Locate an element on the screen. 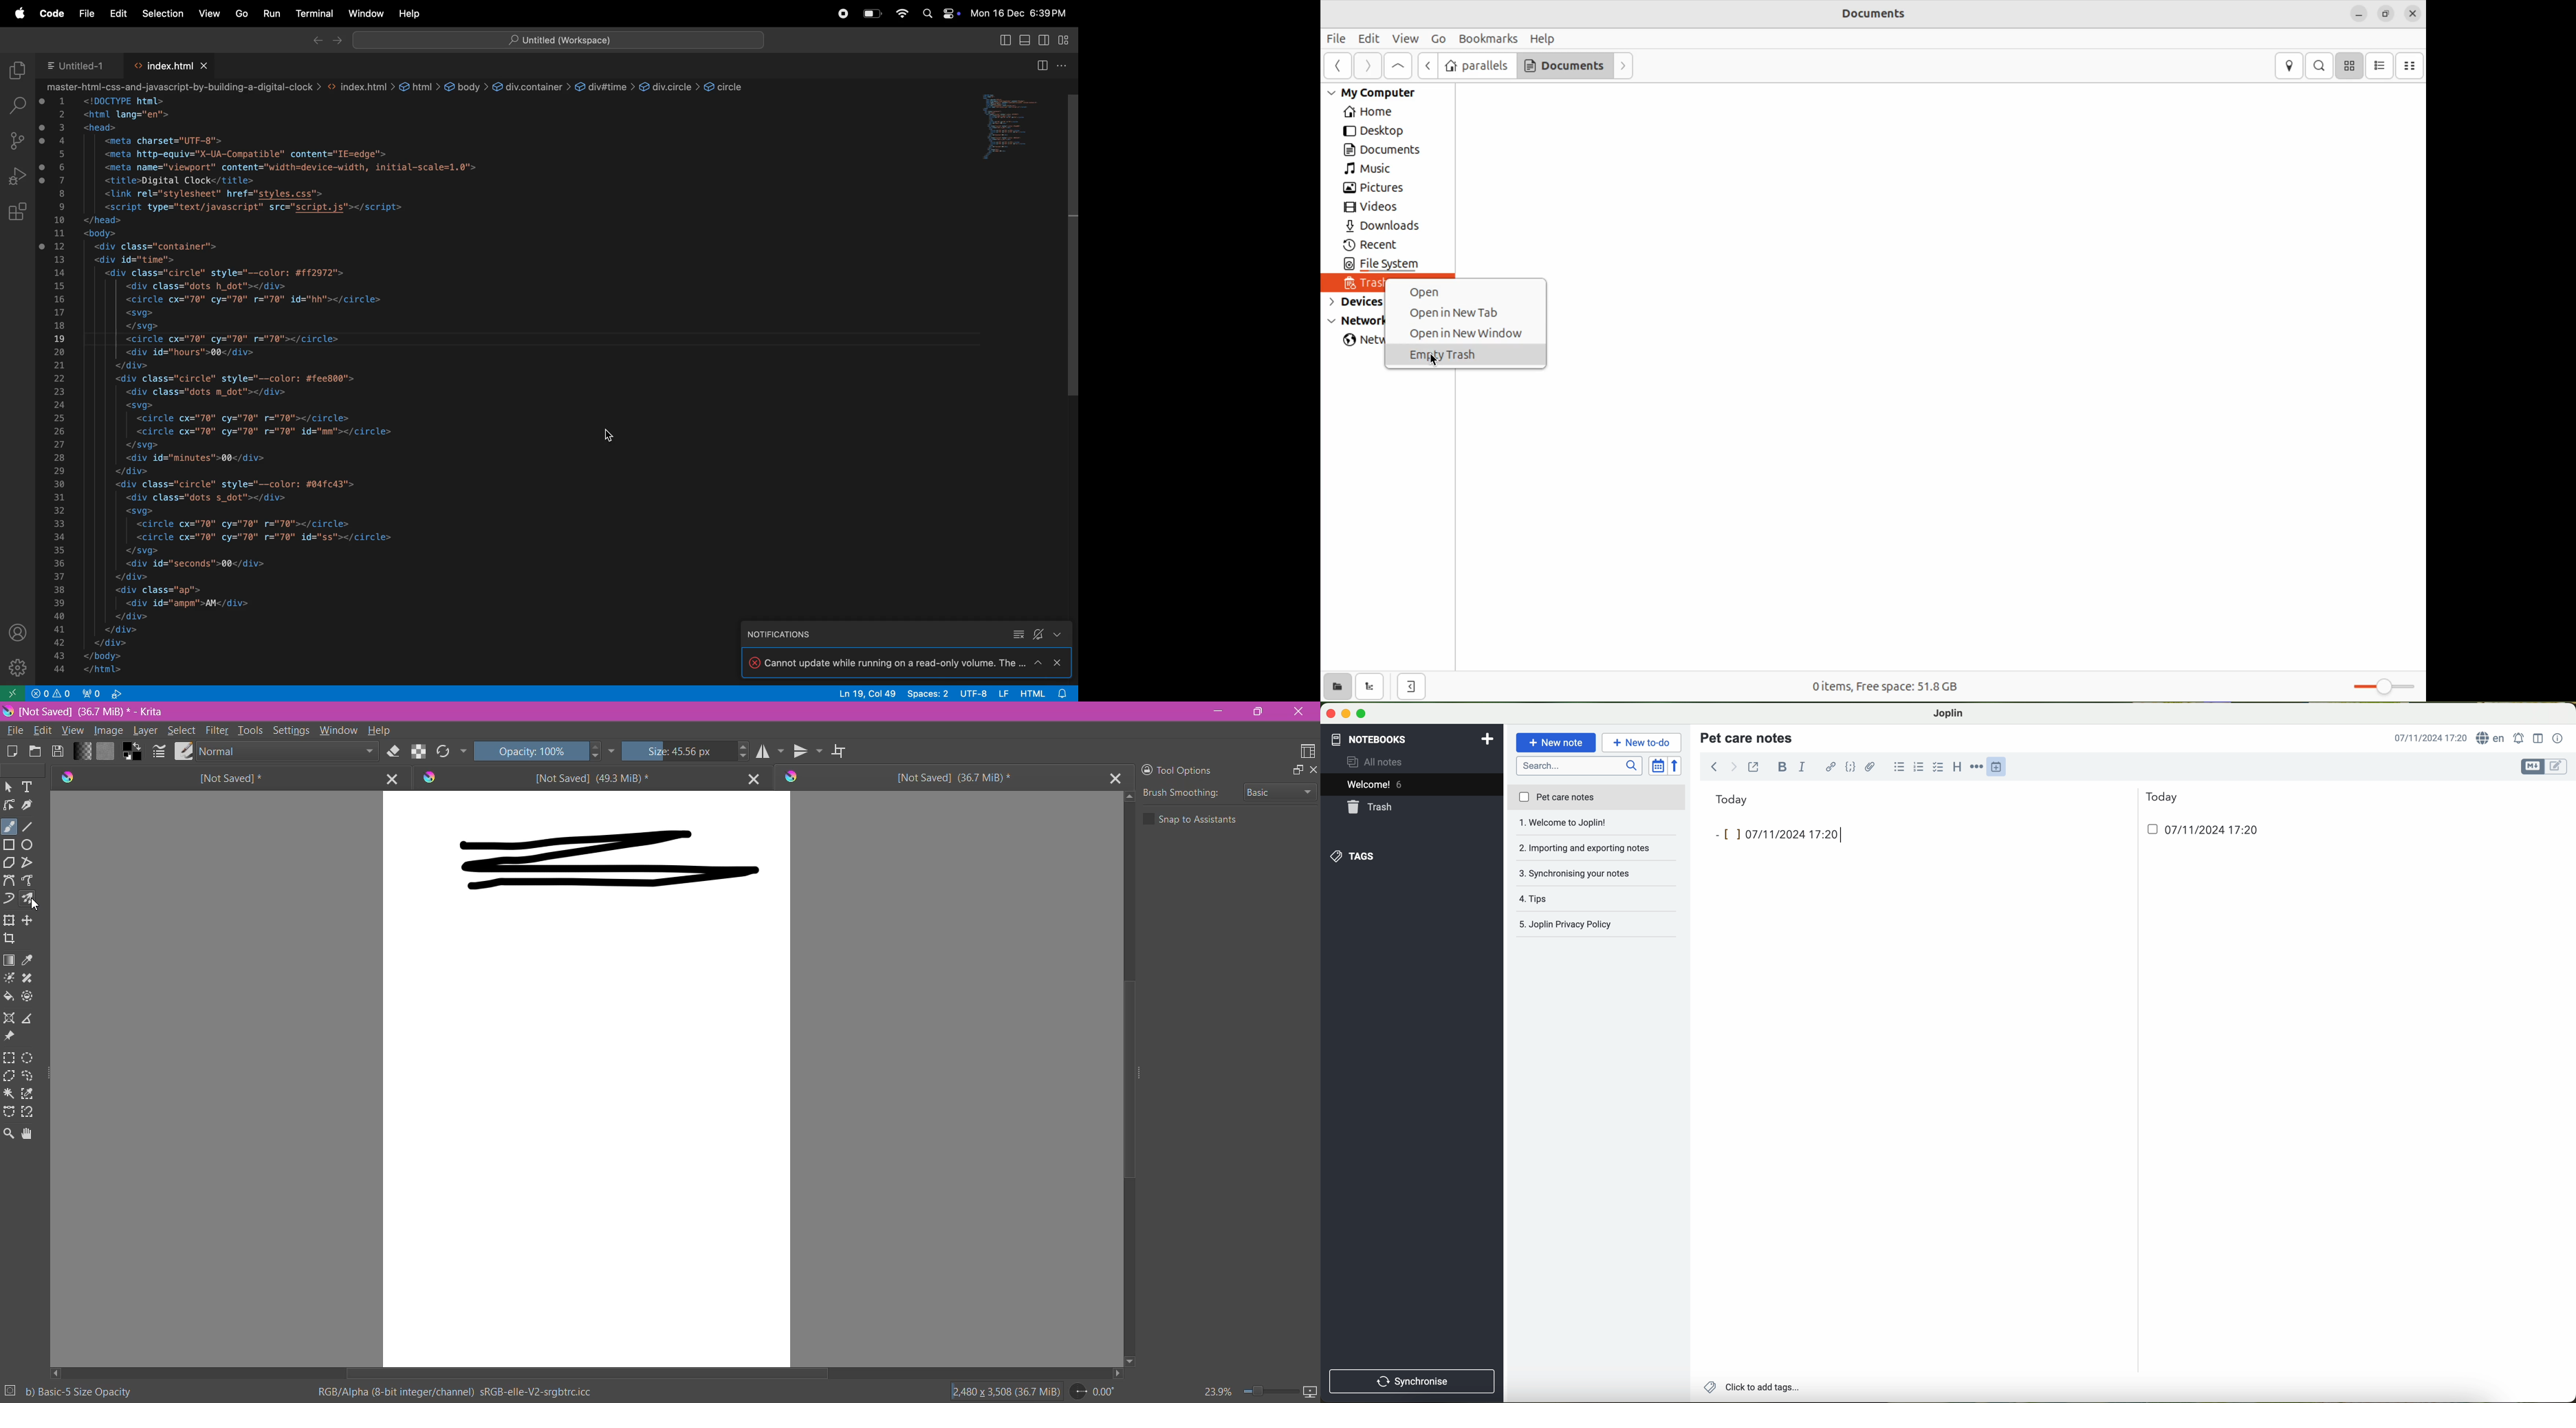  Create New Document is located at coordinates (11, 753).